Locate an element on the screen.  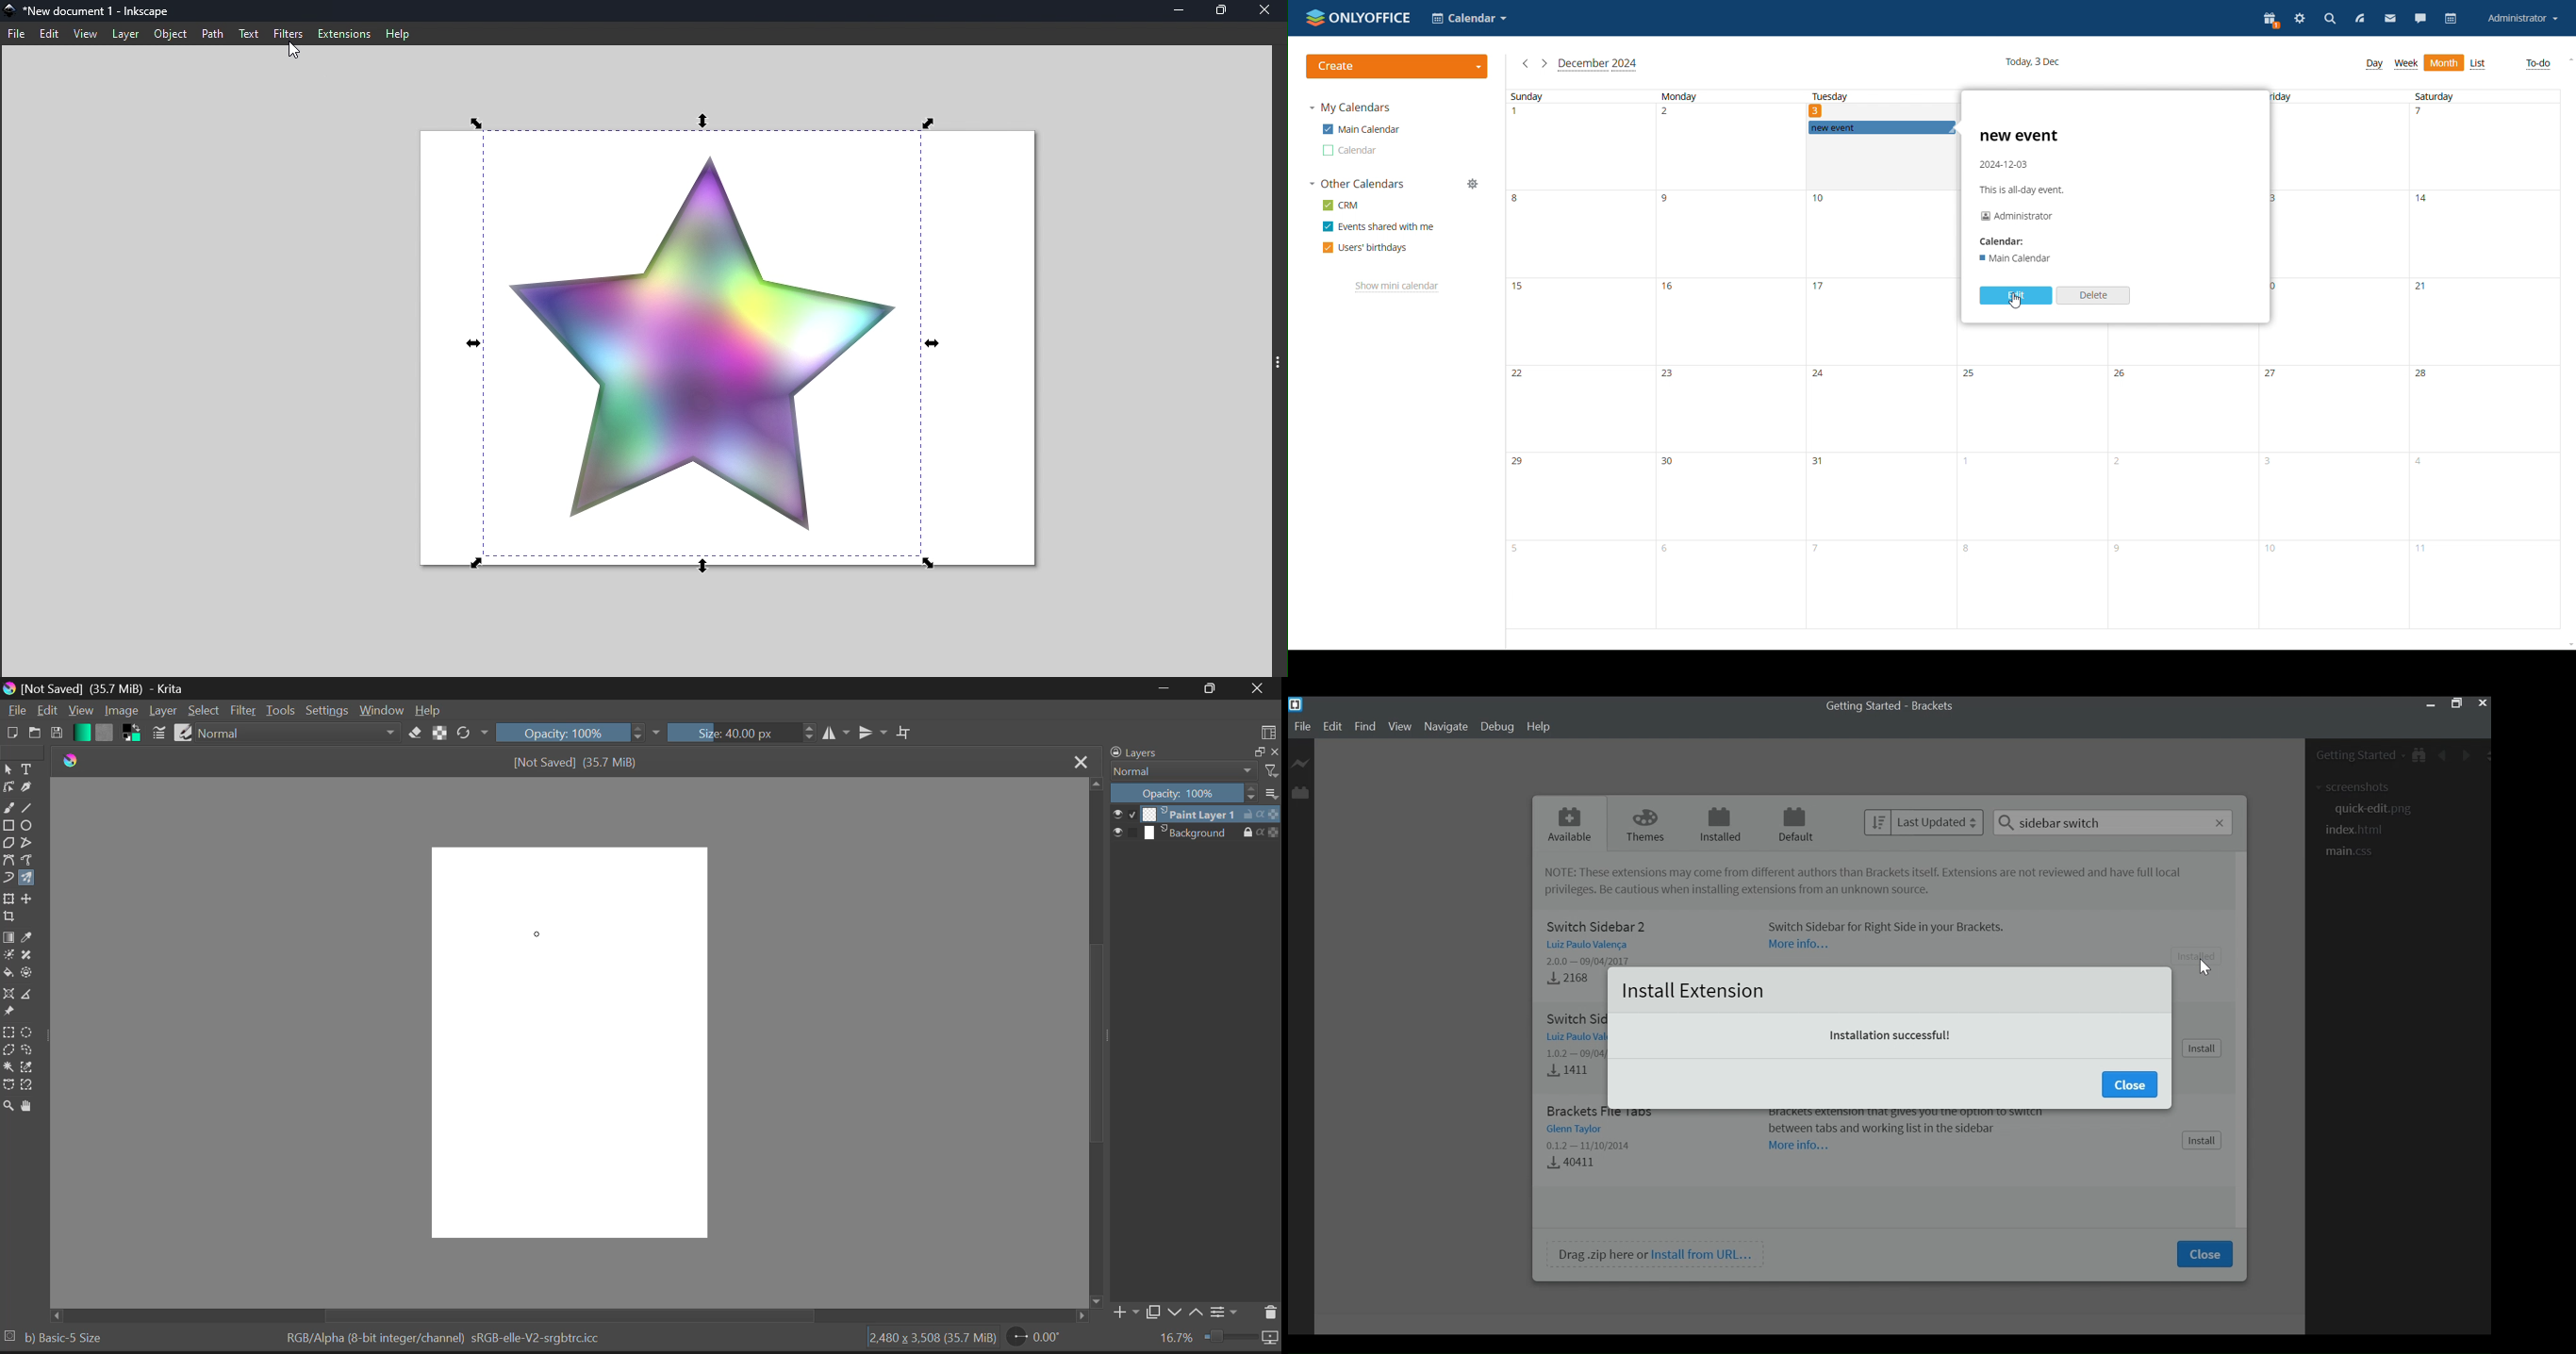
Paint Layer is located at coordinates (1196, 815).